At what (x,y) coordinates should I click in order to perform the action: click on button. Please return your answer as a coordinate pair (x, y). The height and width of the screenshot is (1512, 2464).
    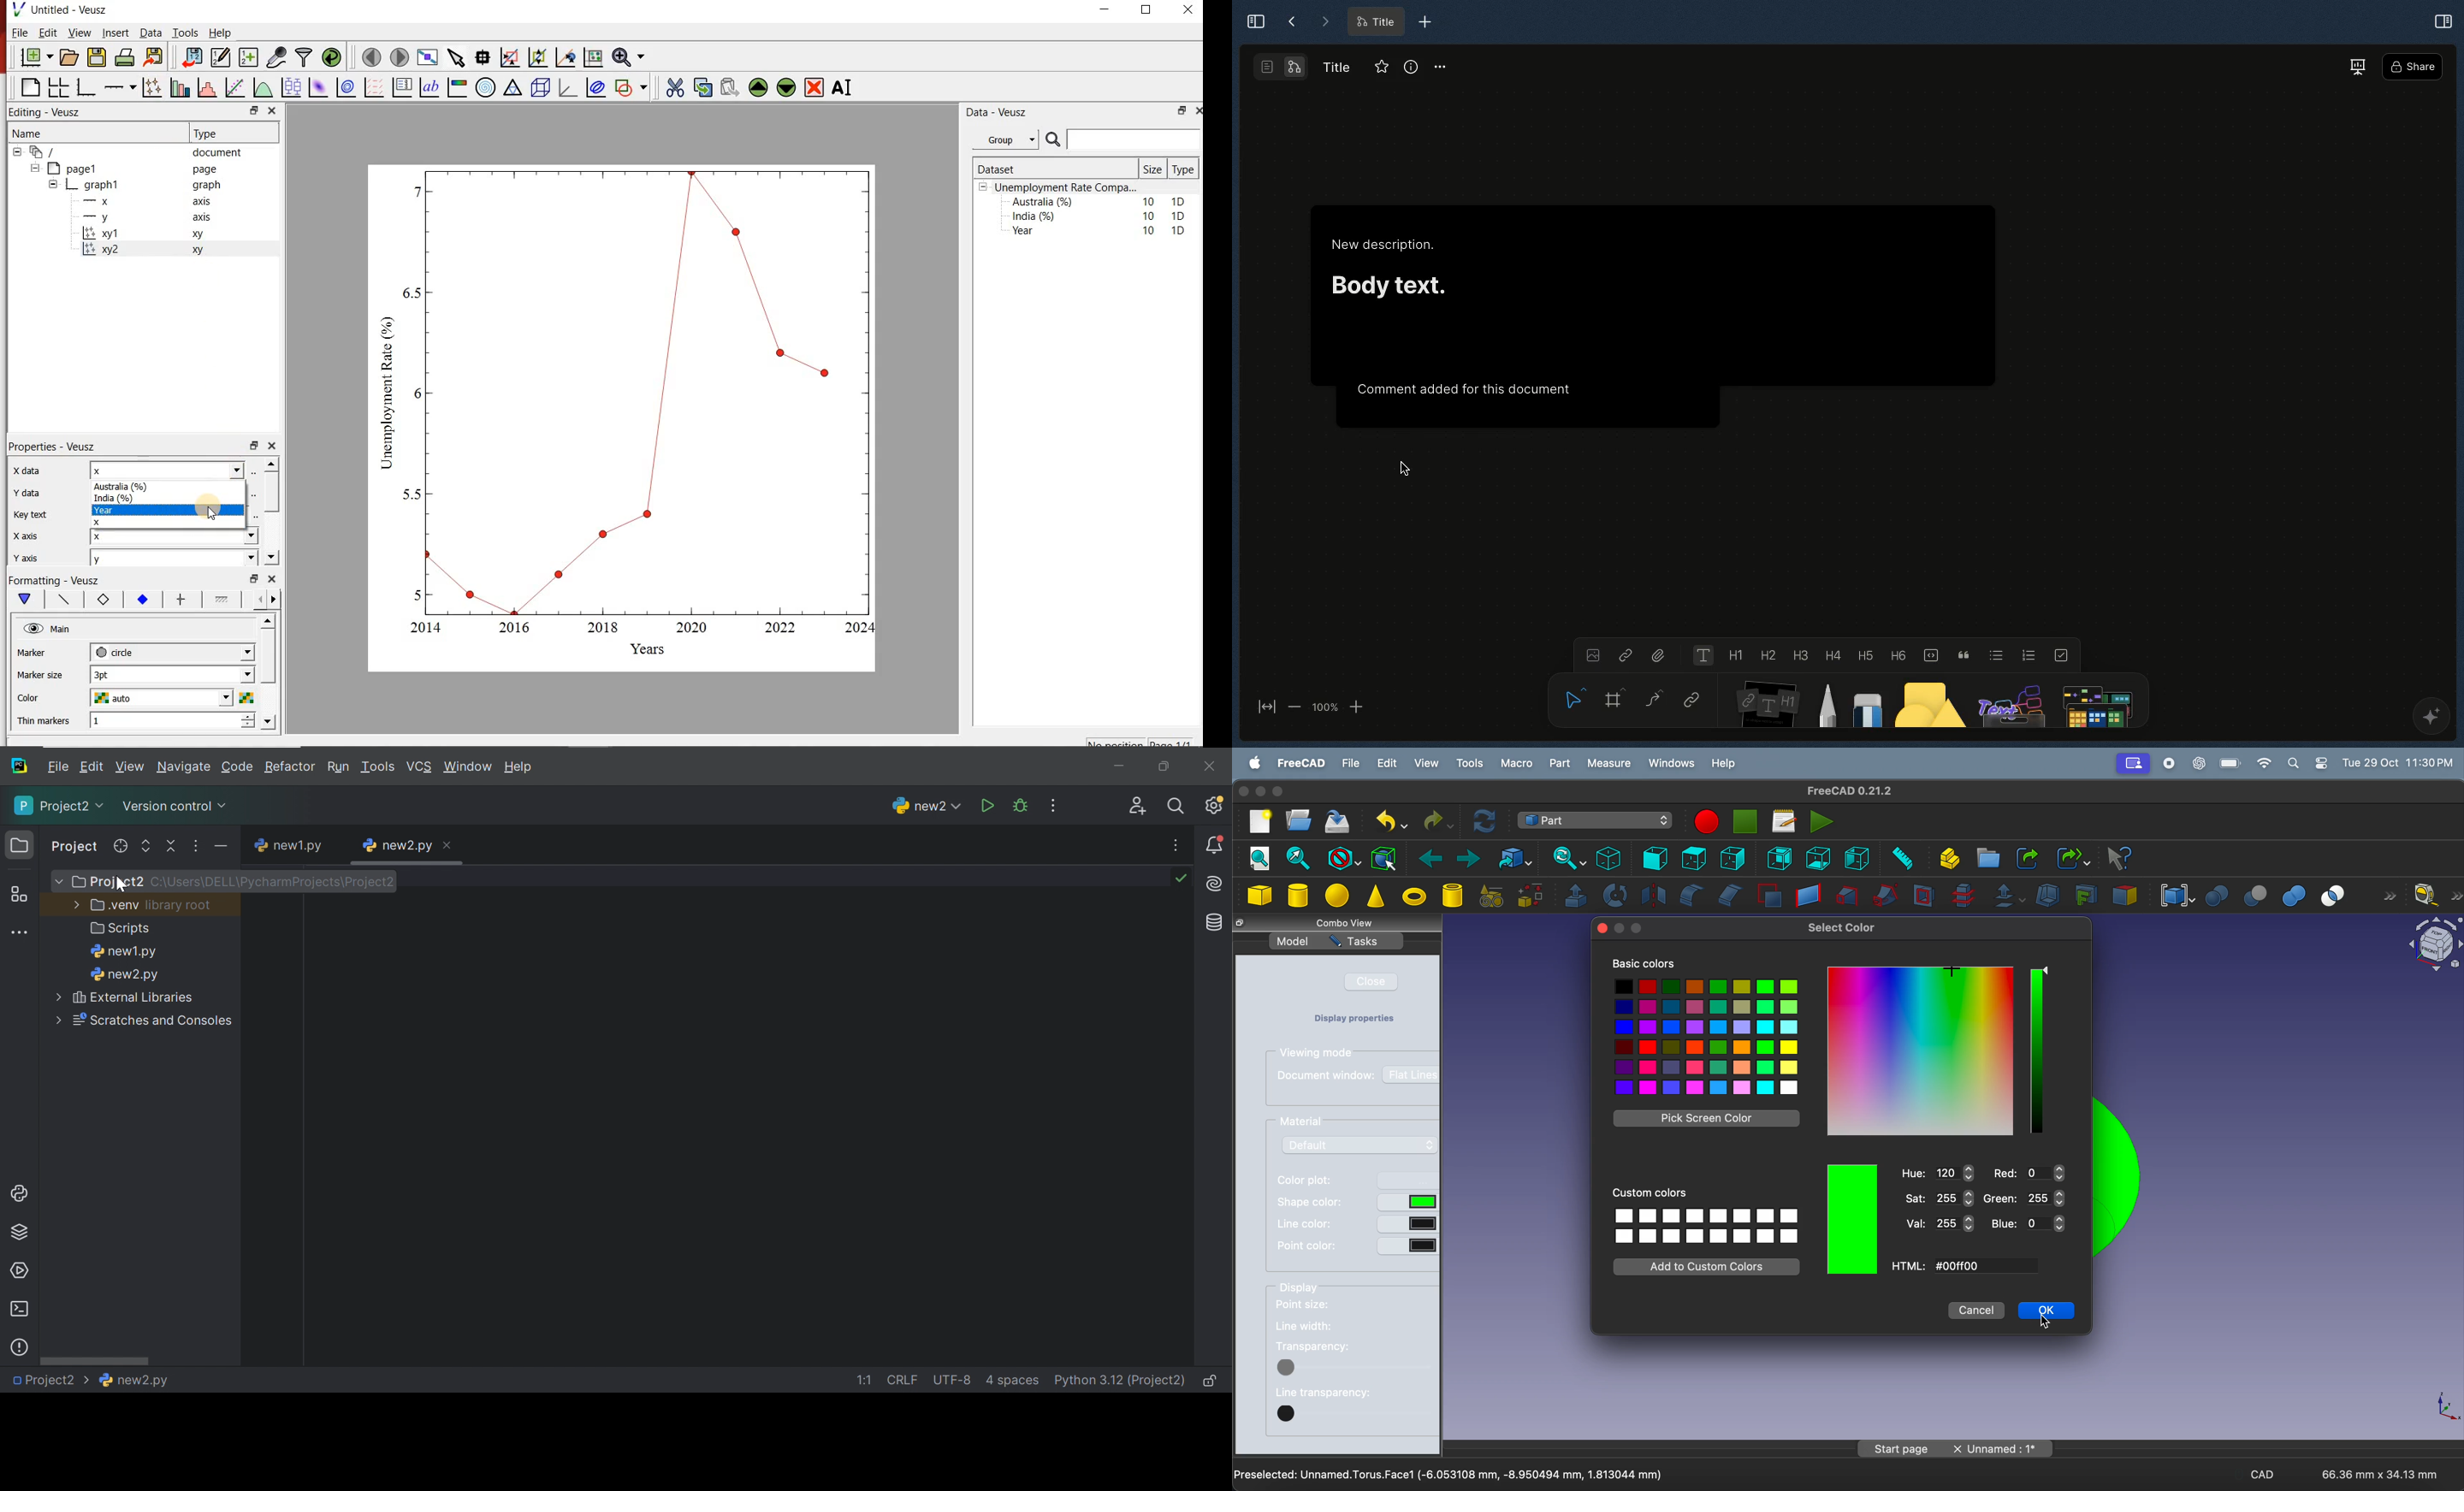
    Looking at the image, I should click on (1408, 1204).